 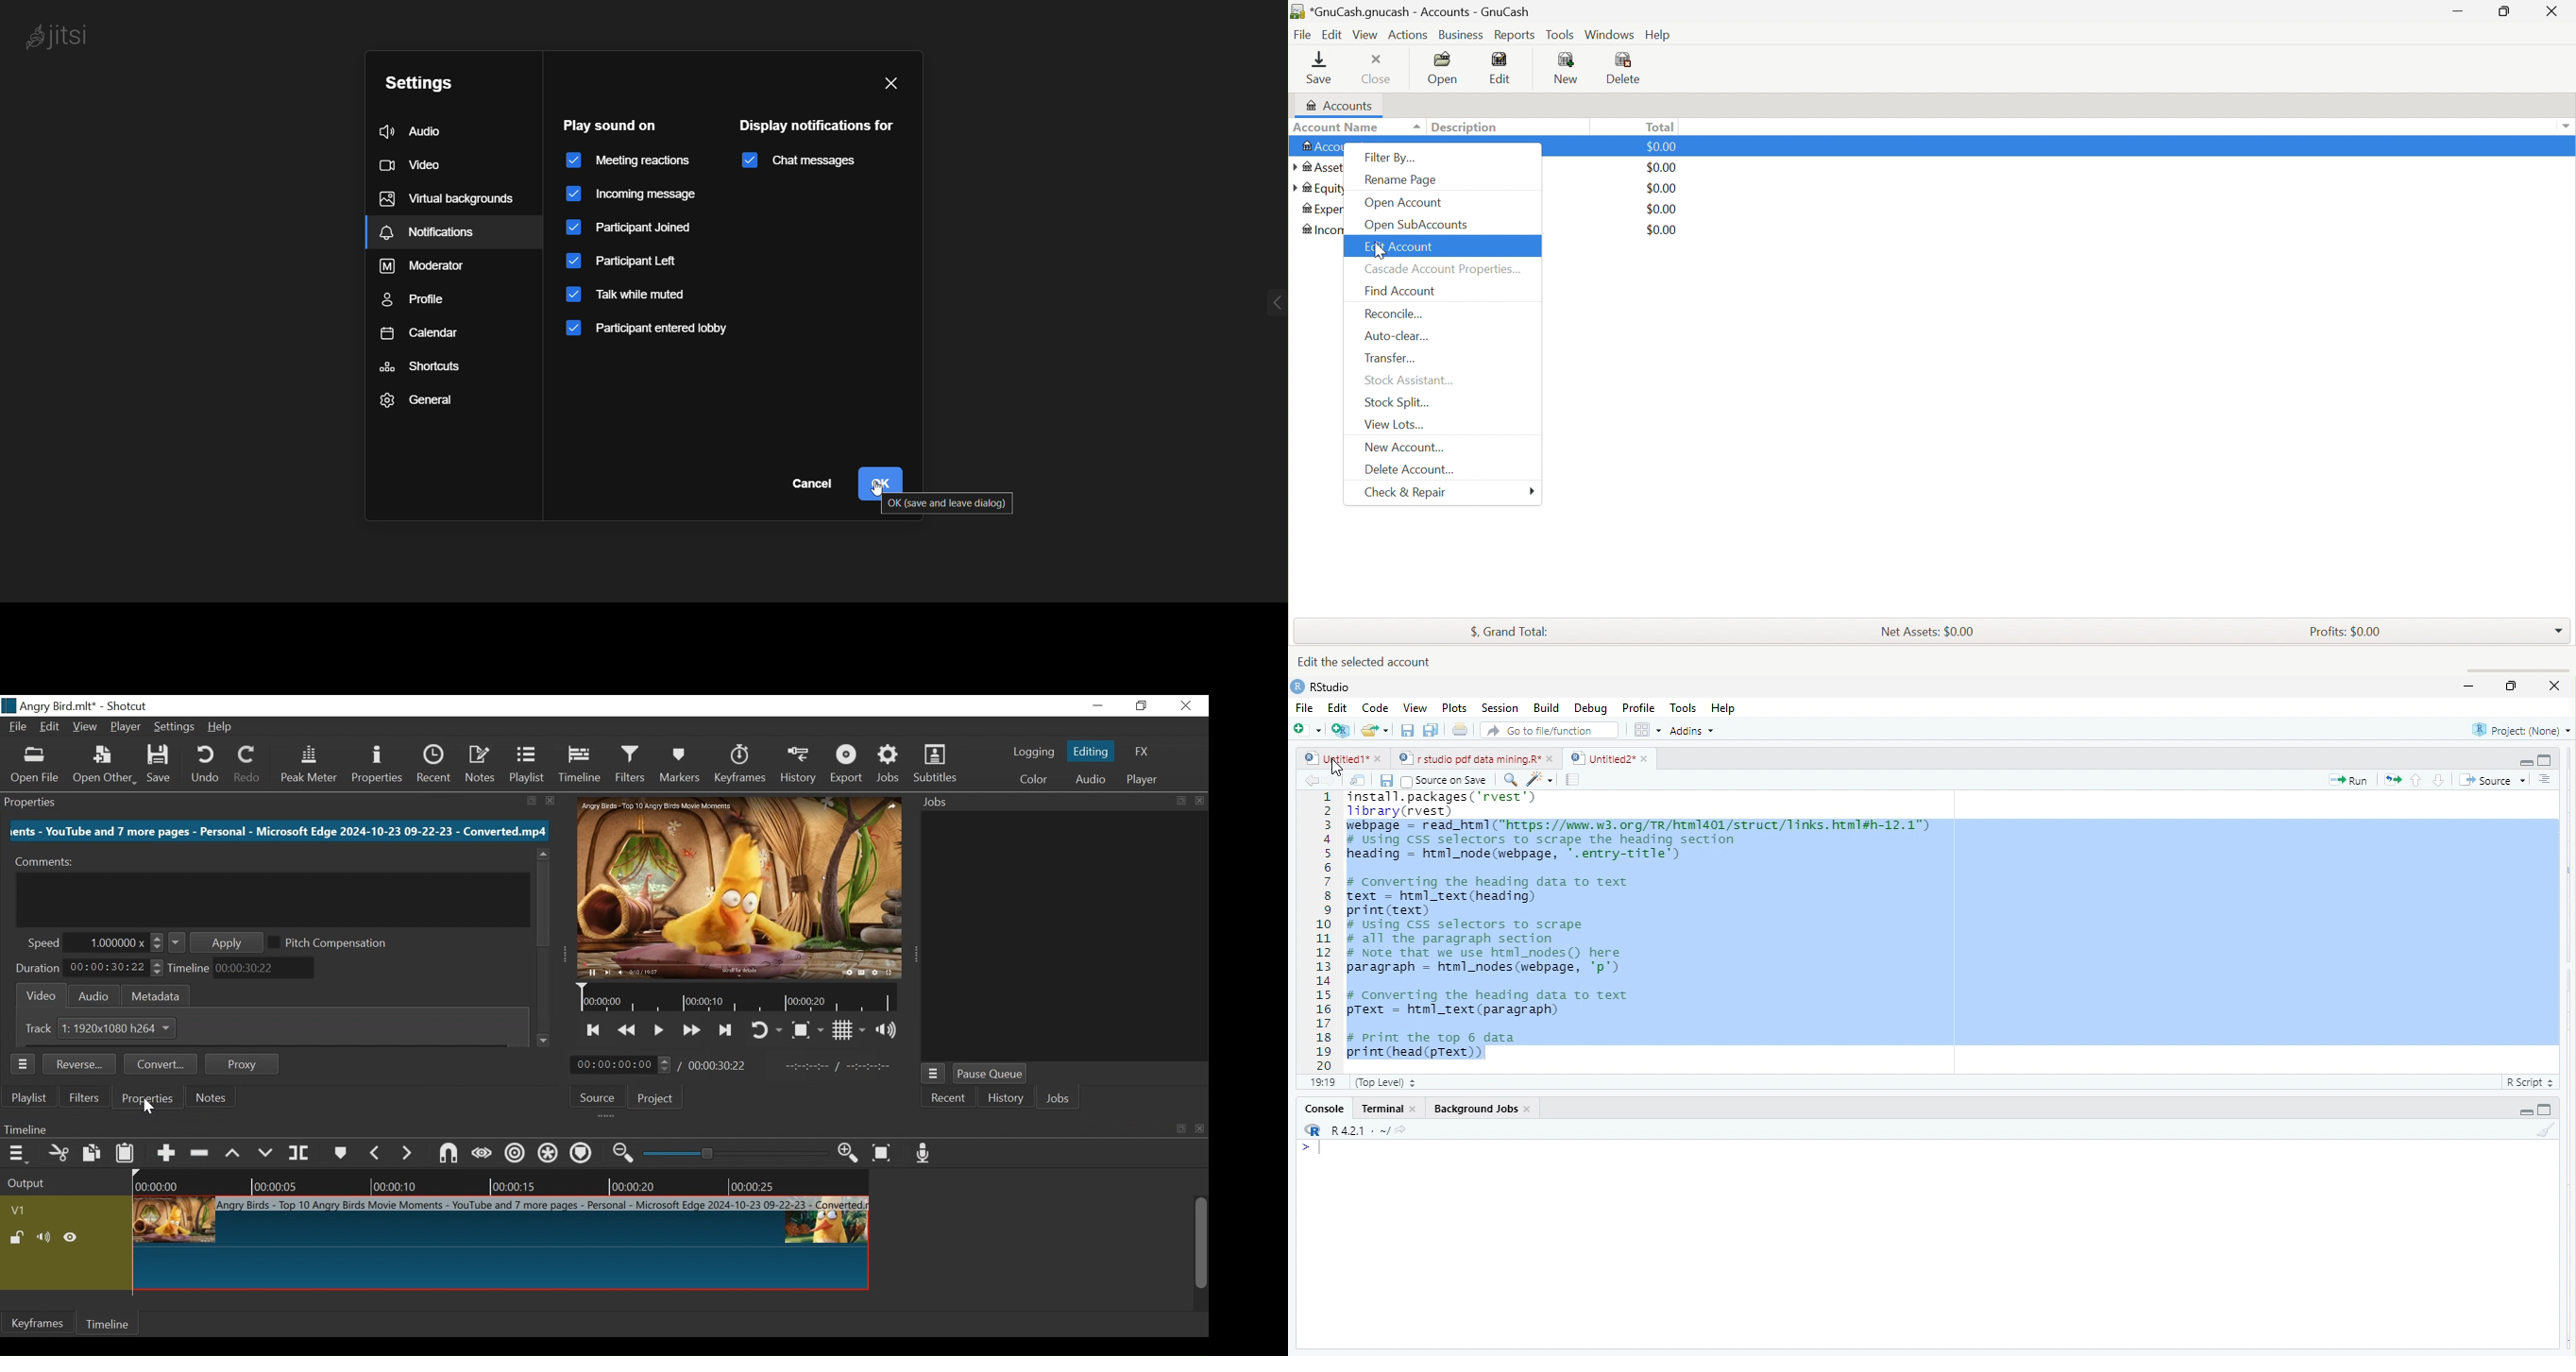 I want to click on open an existing file, so click(x=1376, y=729).